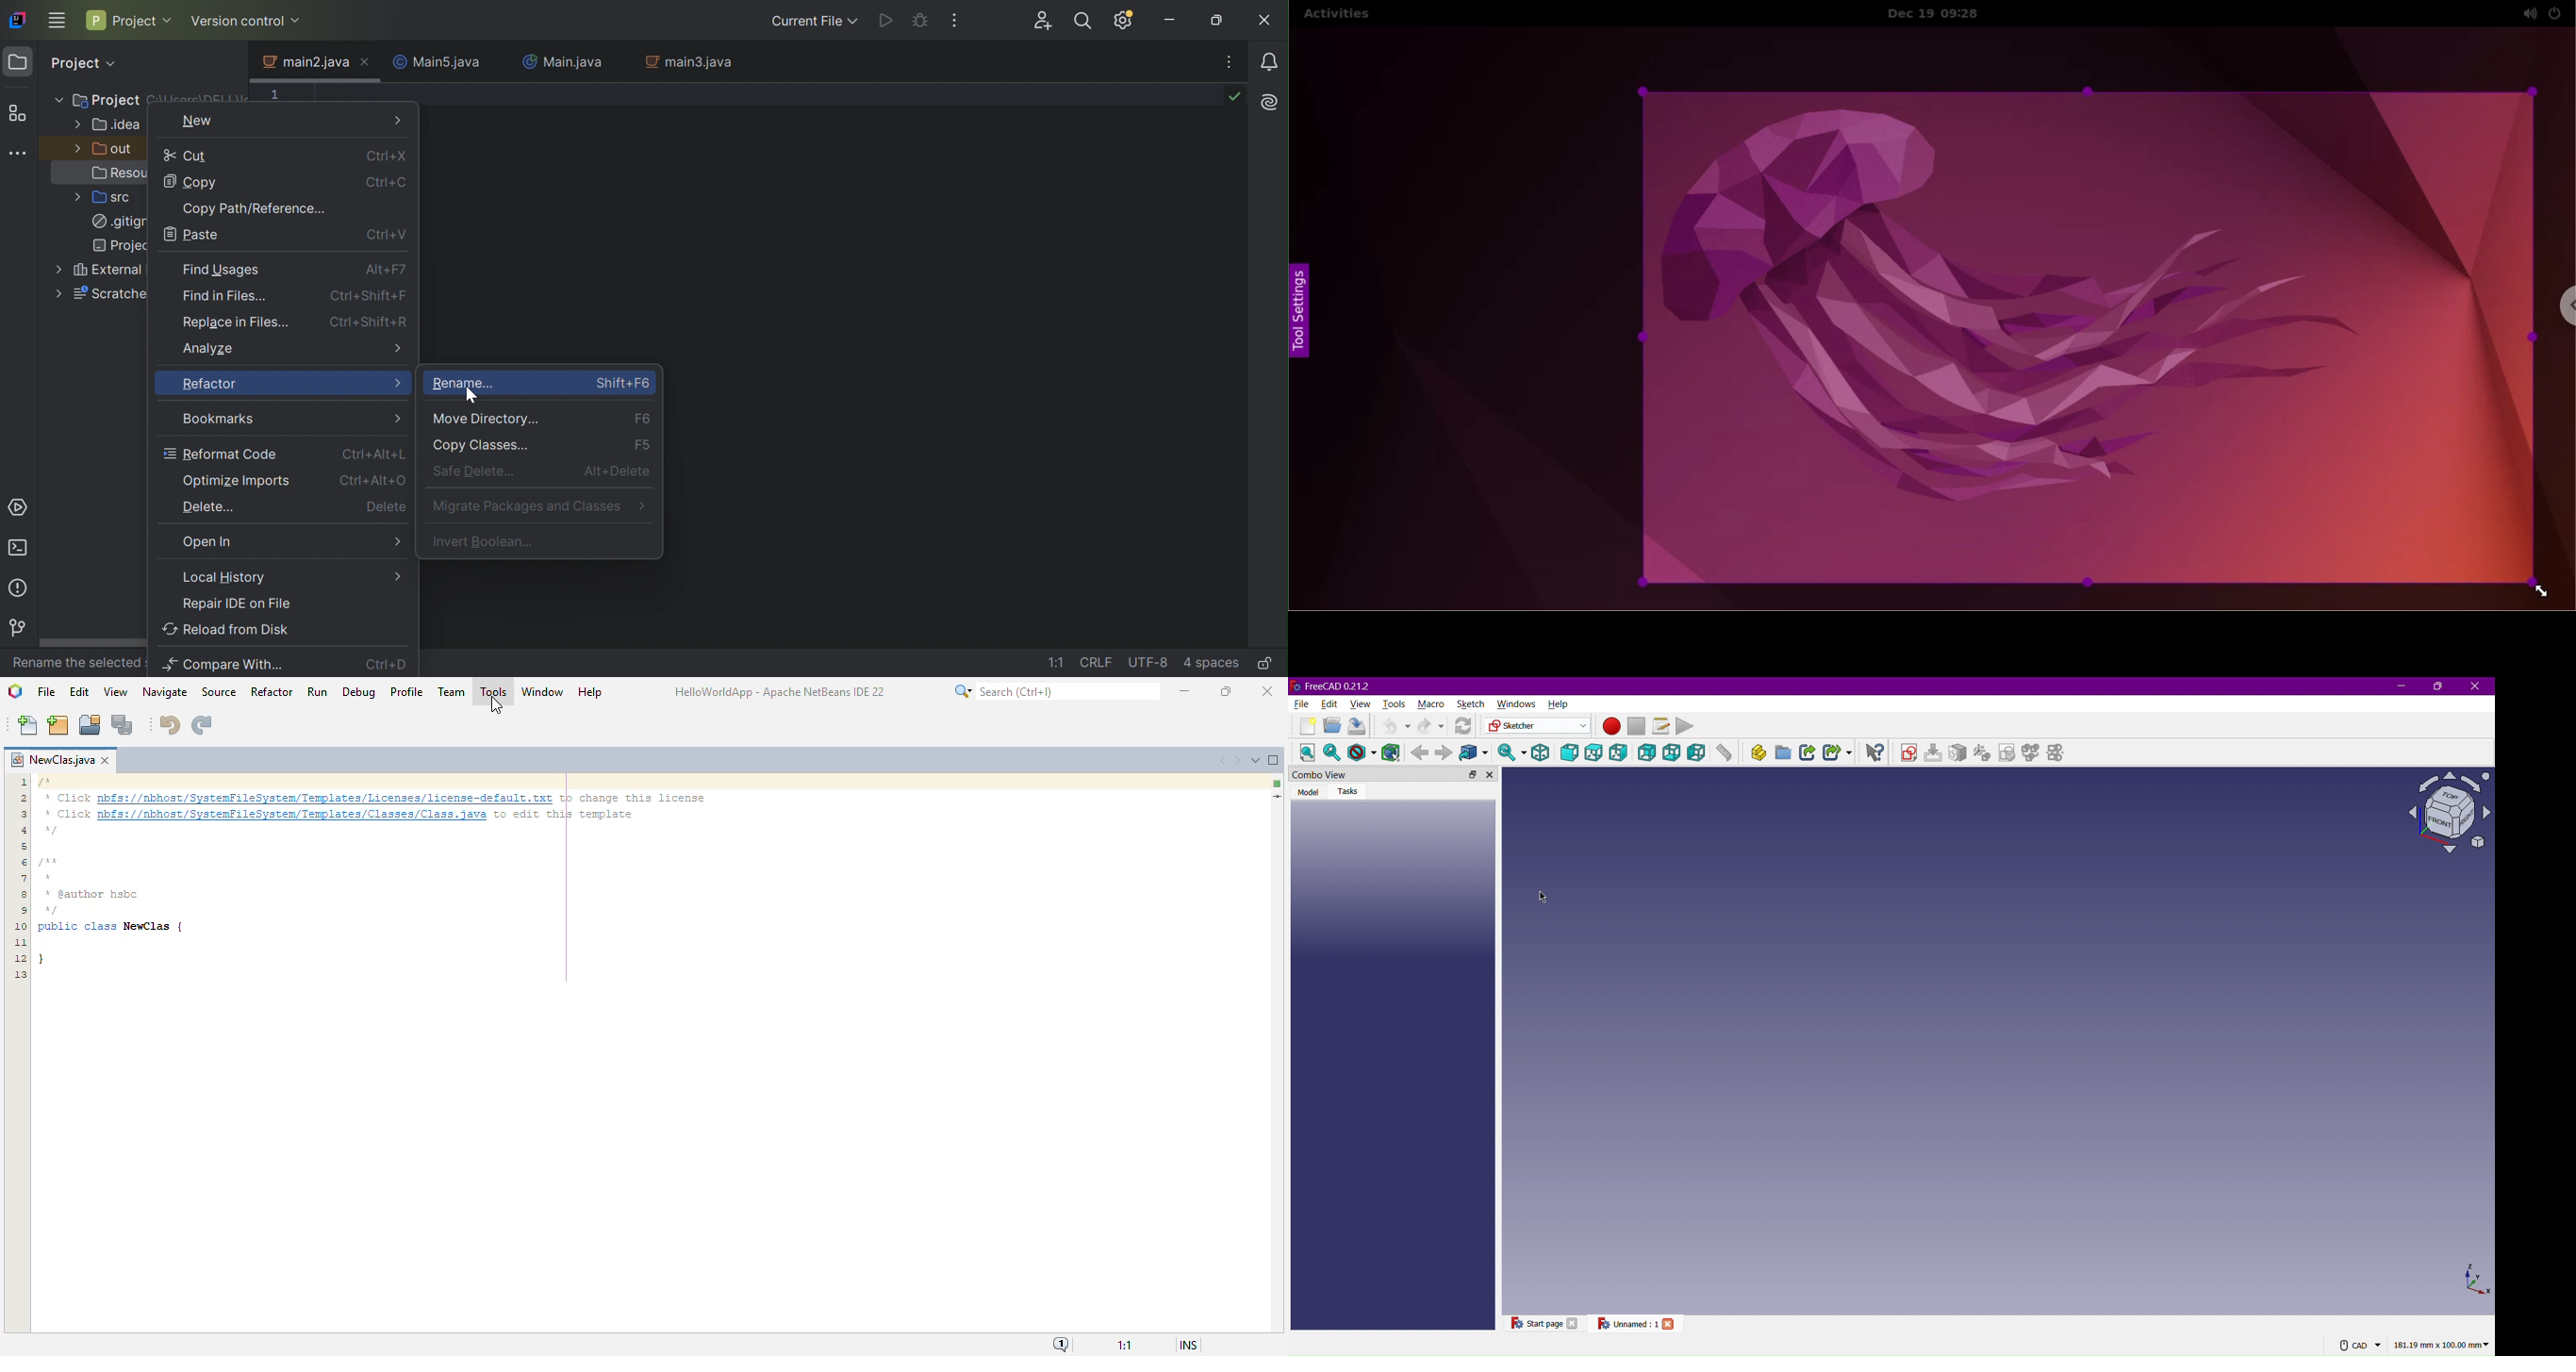 Image resolution: width=2576 pixels, height=1372 pixels. What do you see at coordinates (1372, 774) in the screenshot?
I see `Combo View` at bounding box center [1372, 774].